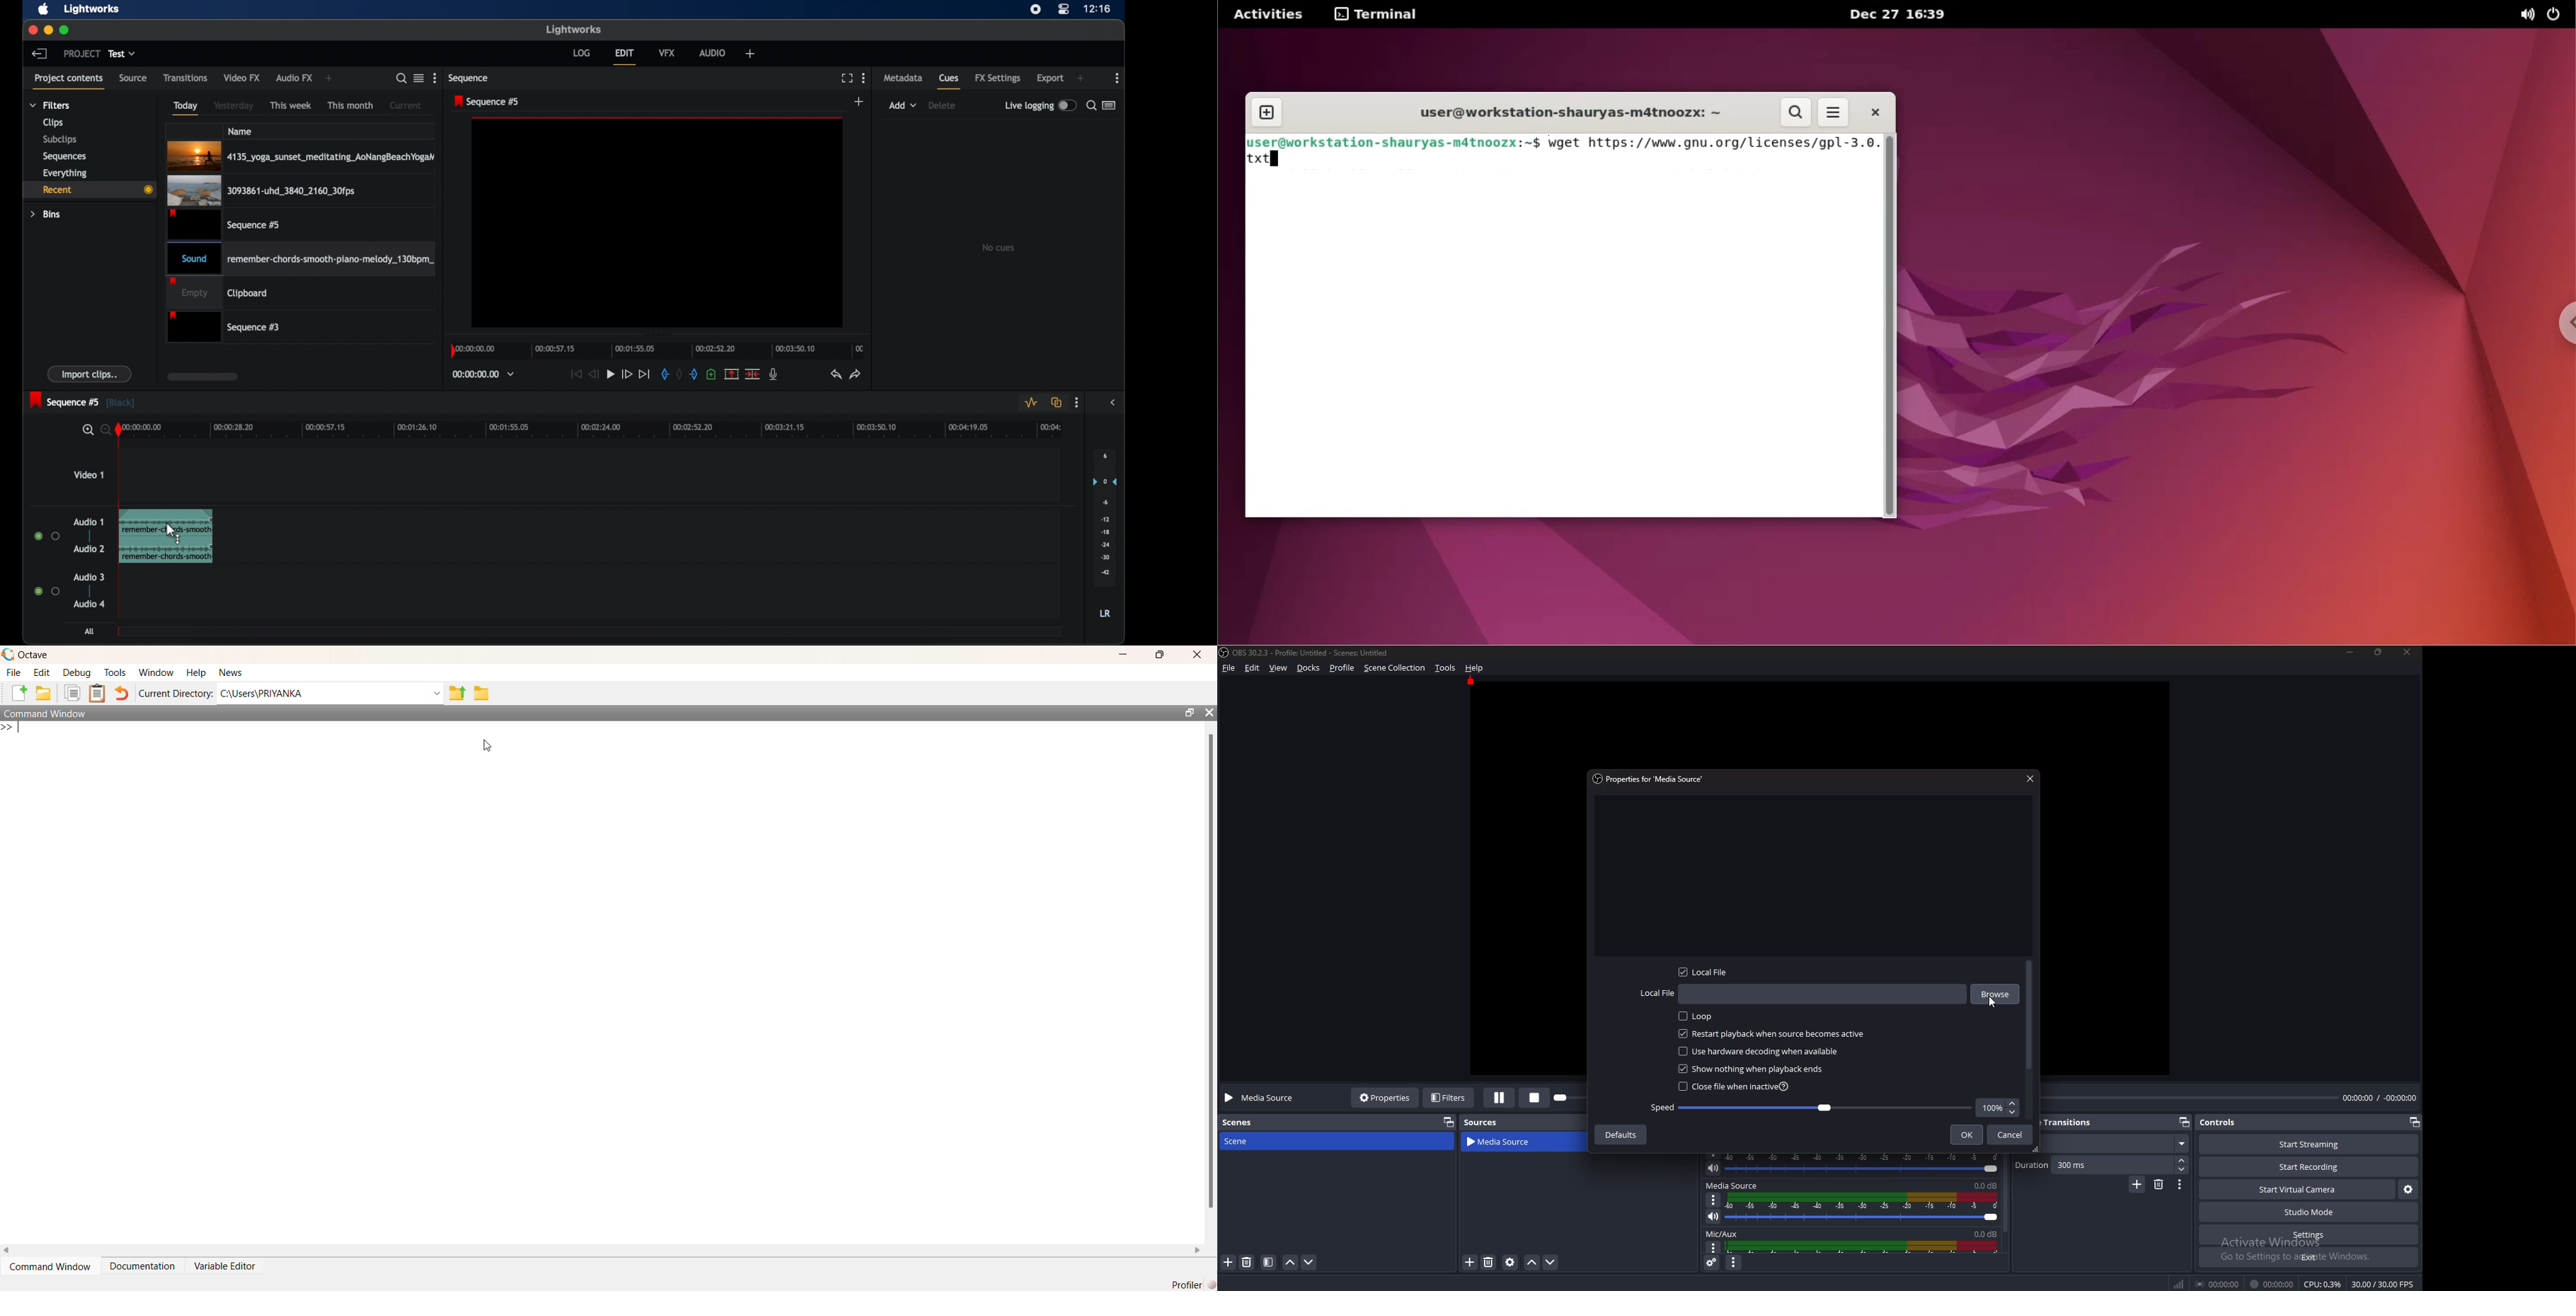 The height and width of the screenshot is (1316, 2576). I want to click on Volume, so click(2520, 14).